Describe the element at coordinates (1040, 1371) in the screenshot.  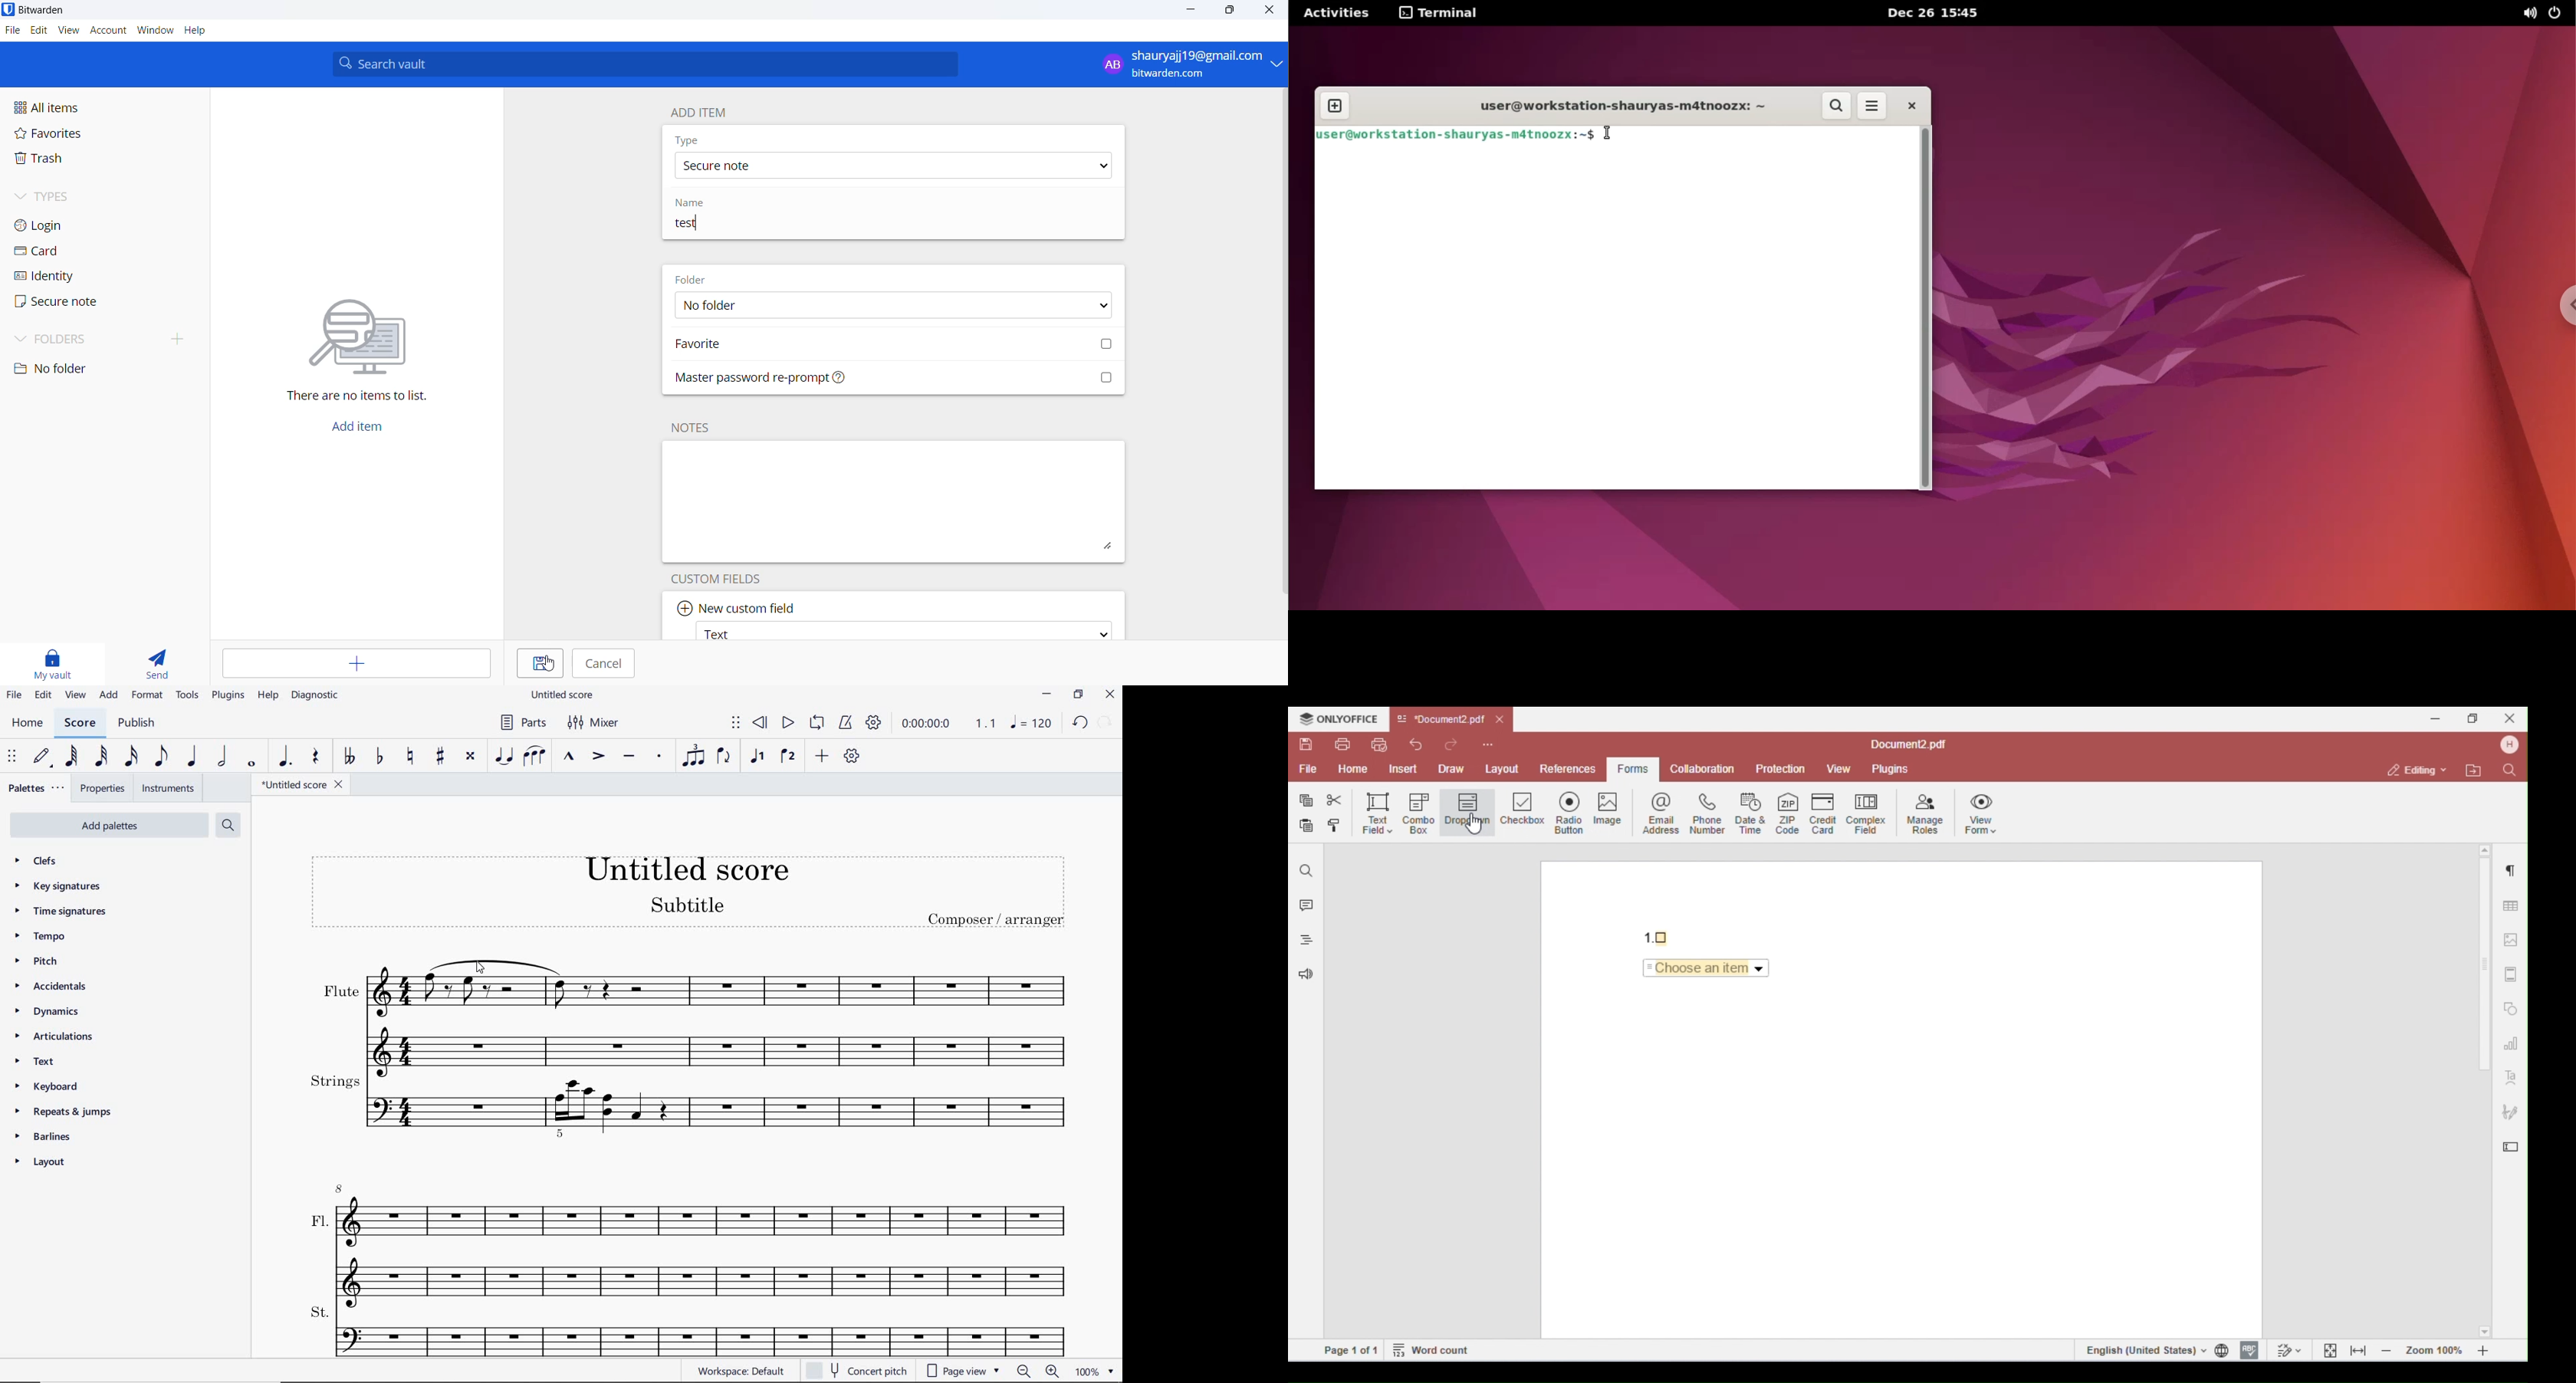
I see `zoom out or zoom in` at that location.